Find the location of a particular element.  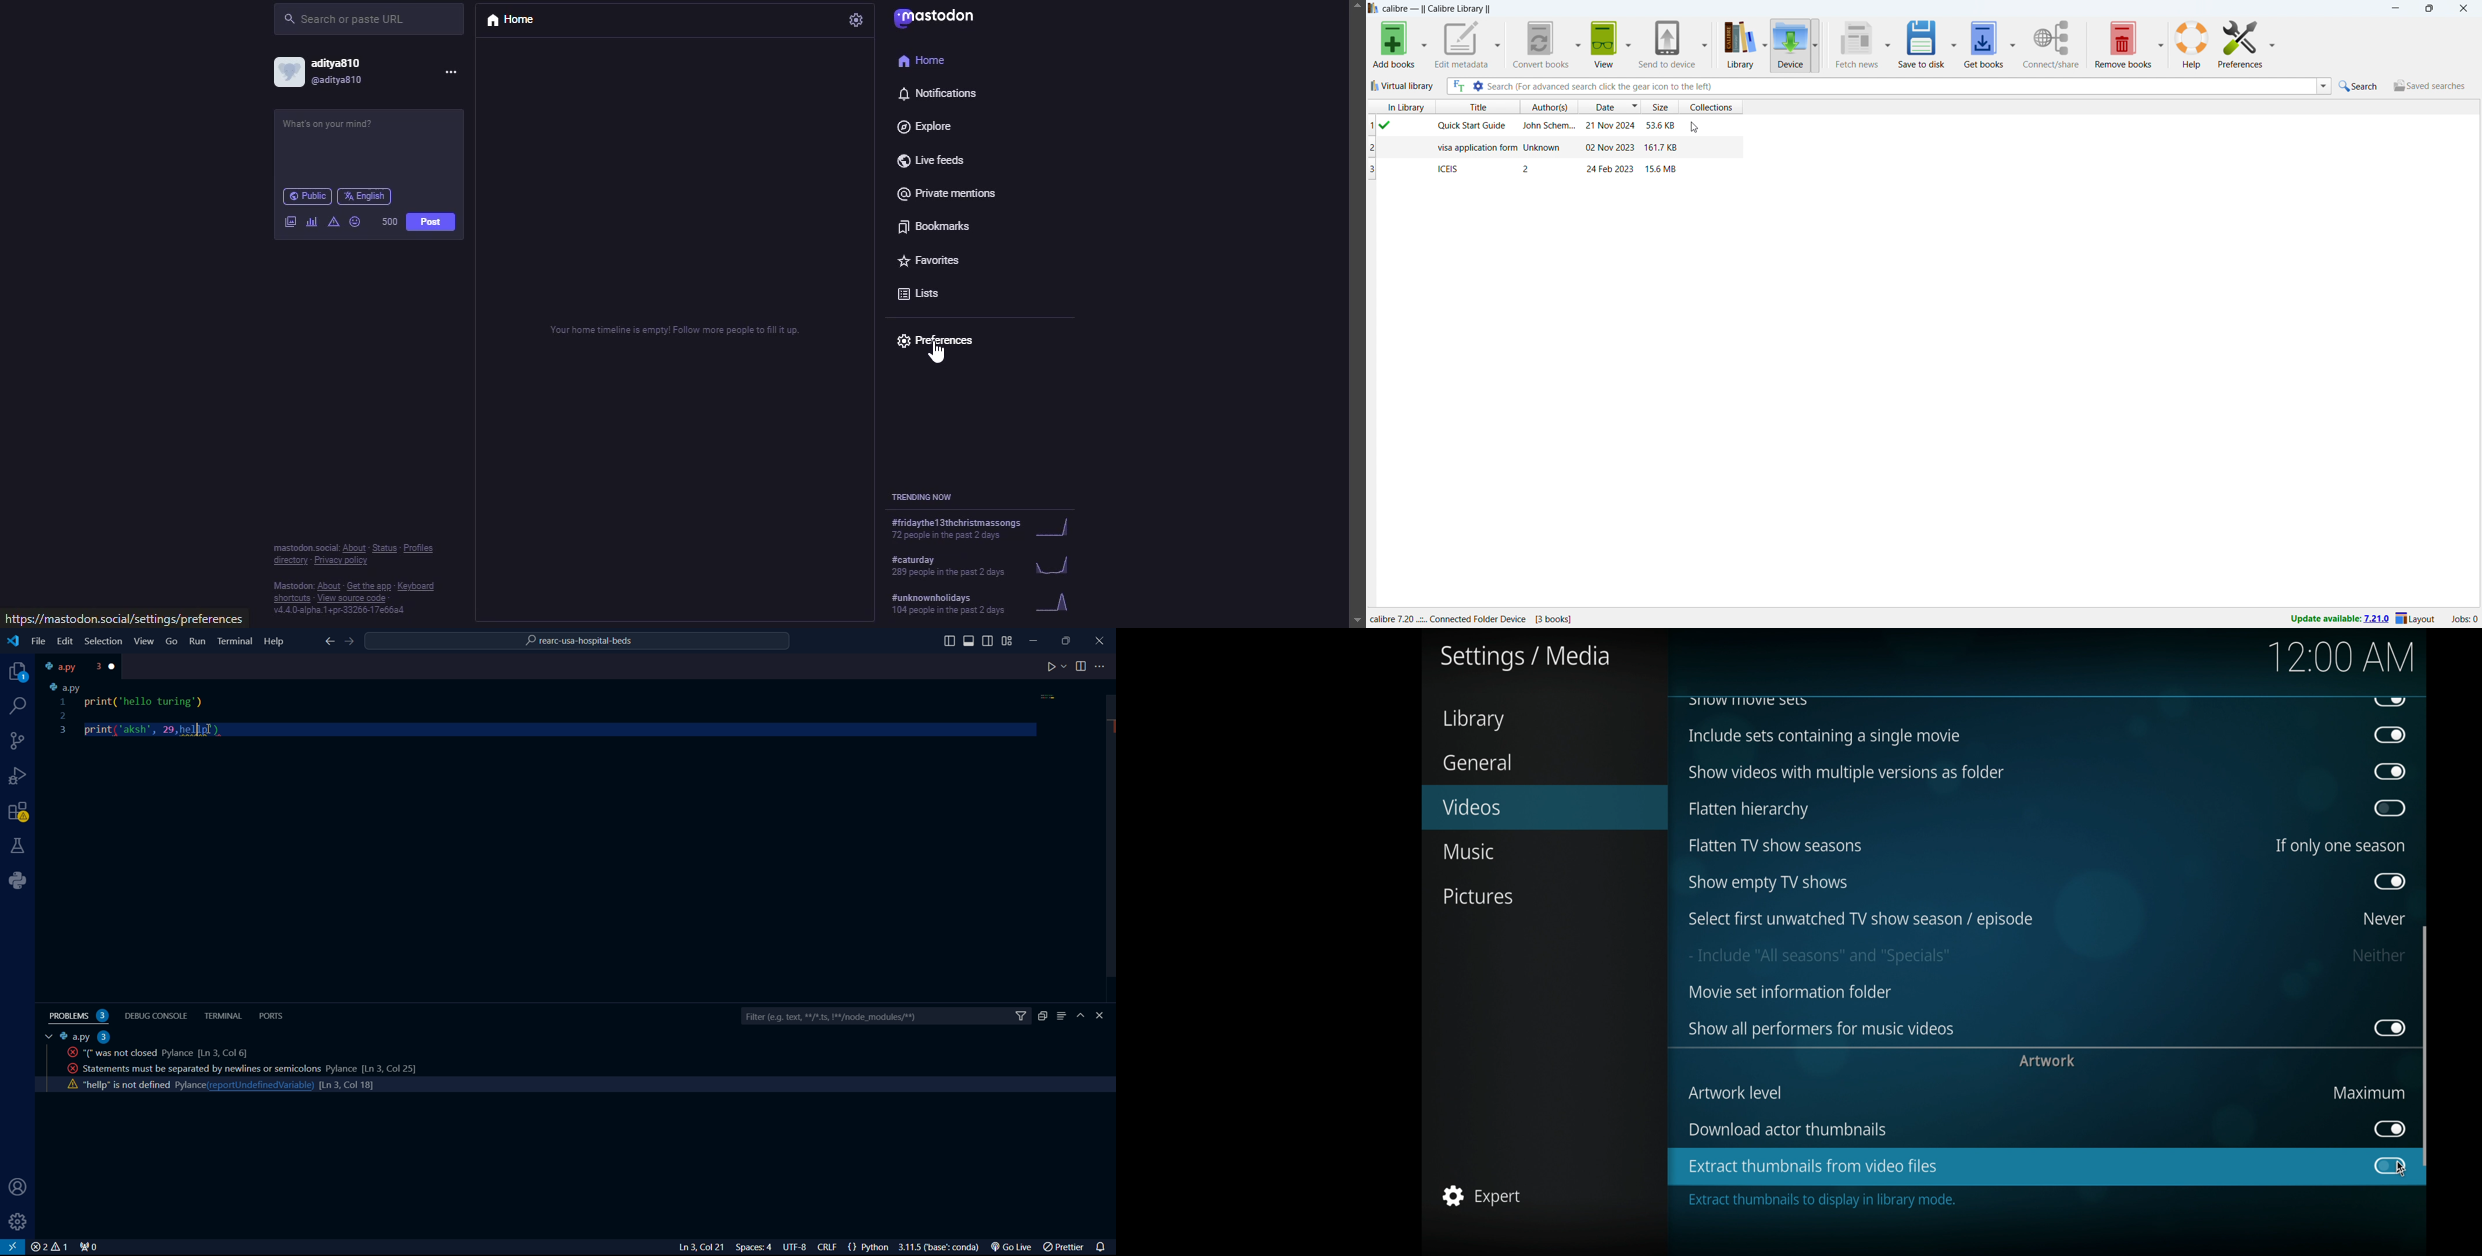

sort by date is located at coordinates (1610, 106).